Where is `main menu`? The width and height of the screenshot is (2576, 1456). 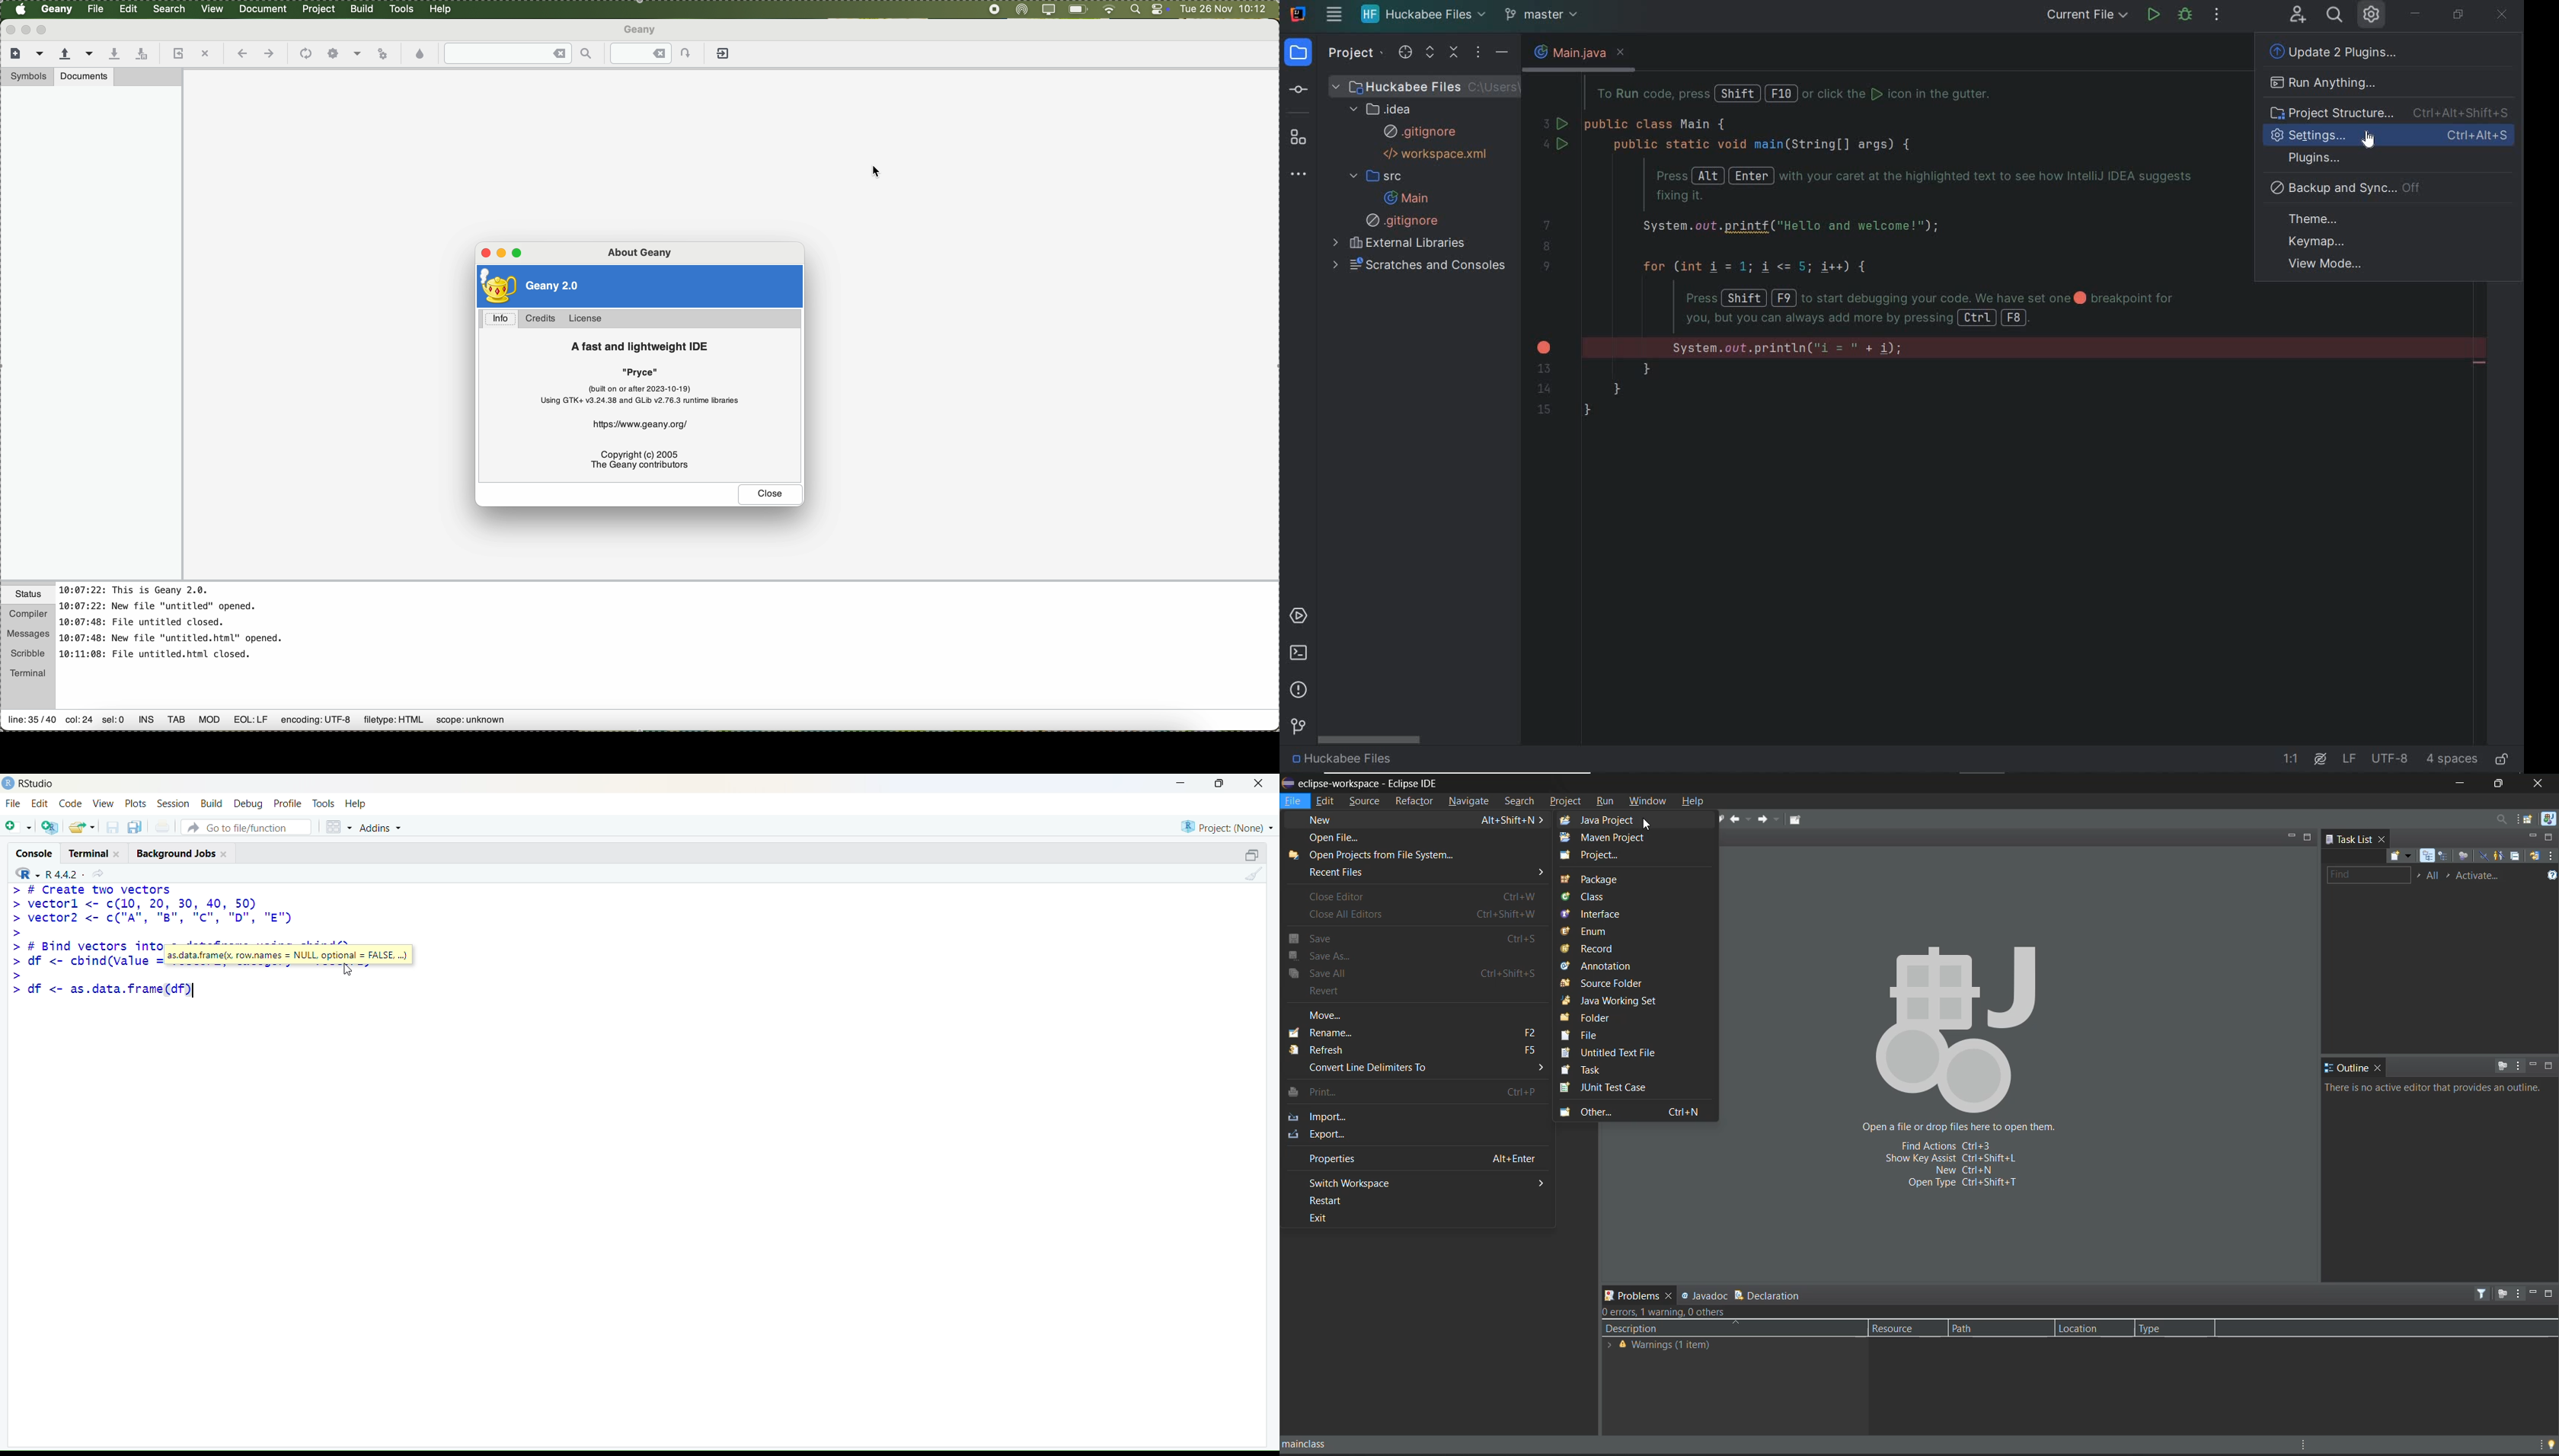 main menu is located at coordinates (1334, 16).